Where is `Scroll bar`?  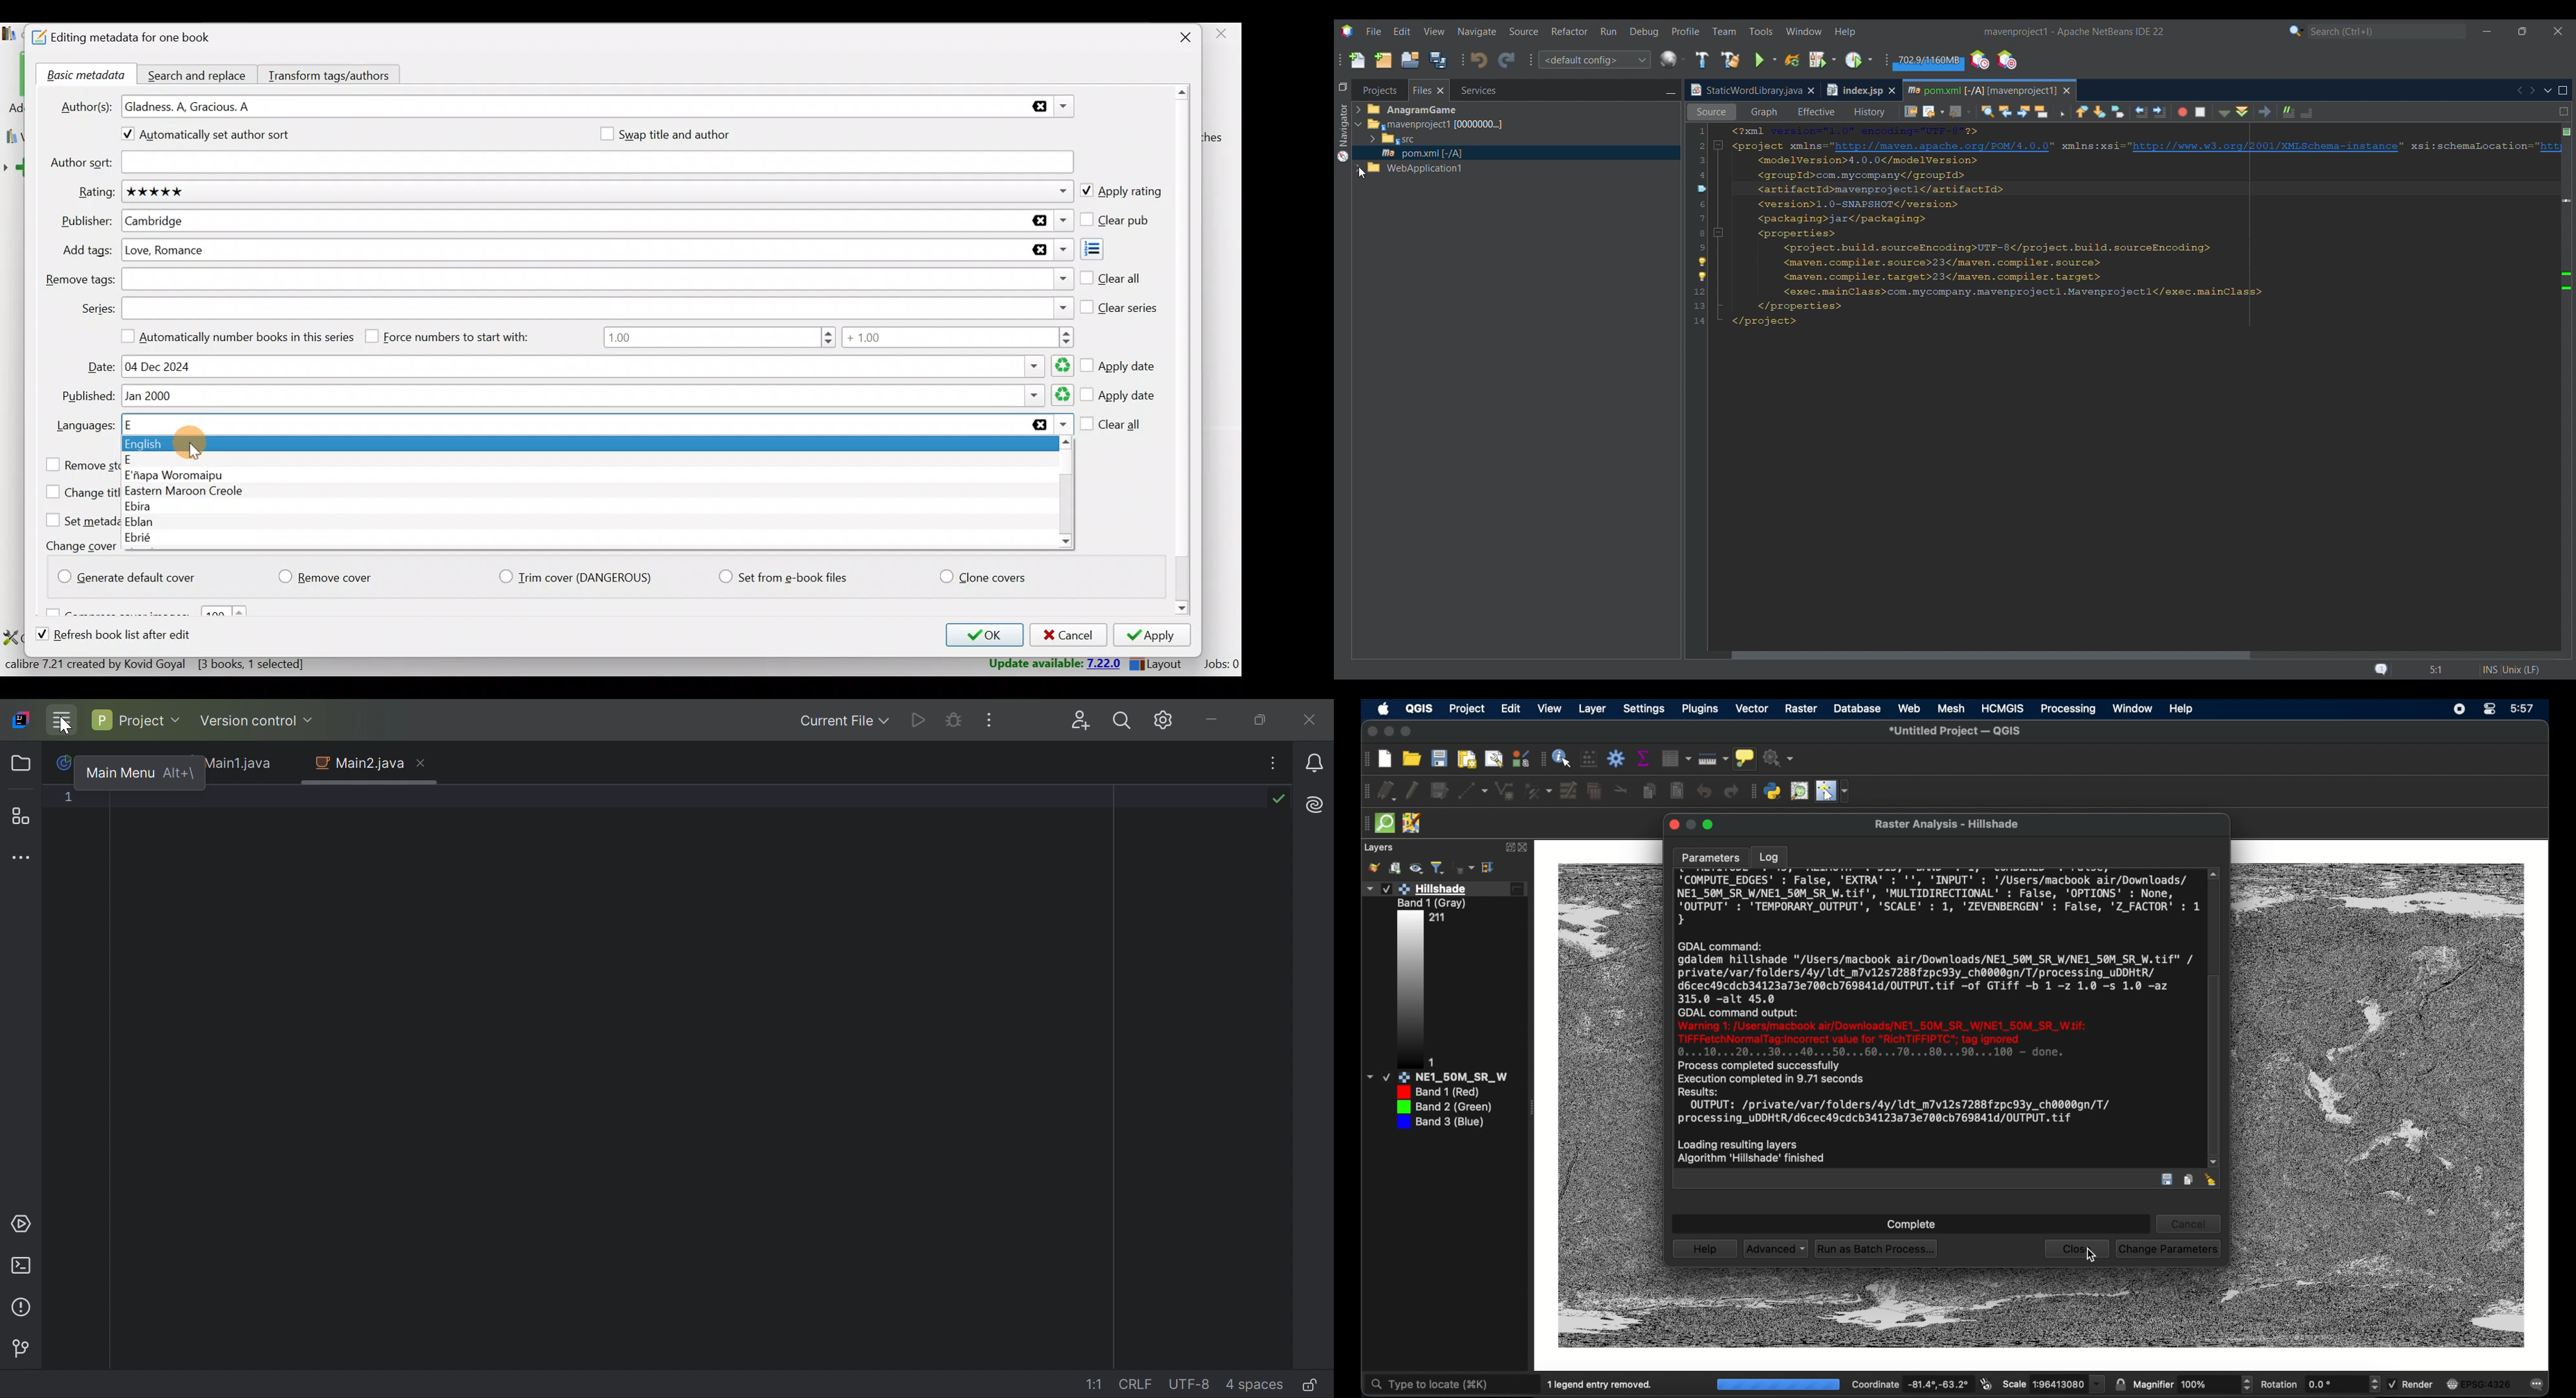
Scroll bar is located at coordinates (1073, 490).